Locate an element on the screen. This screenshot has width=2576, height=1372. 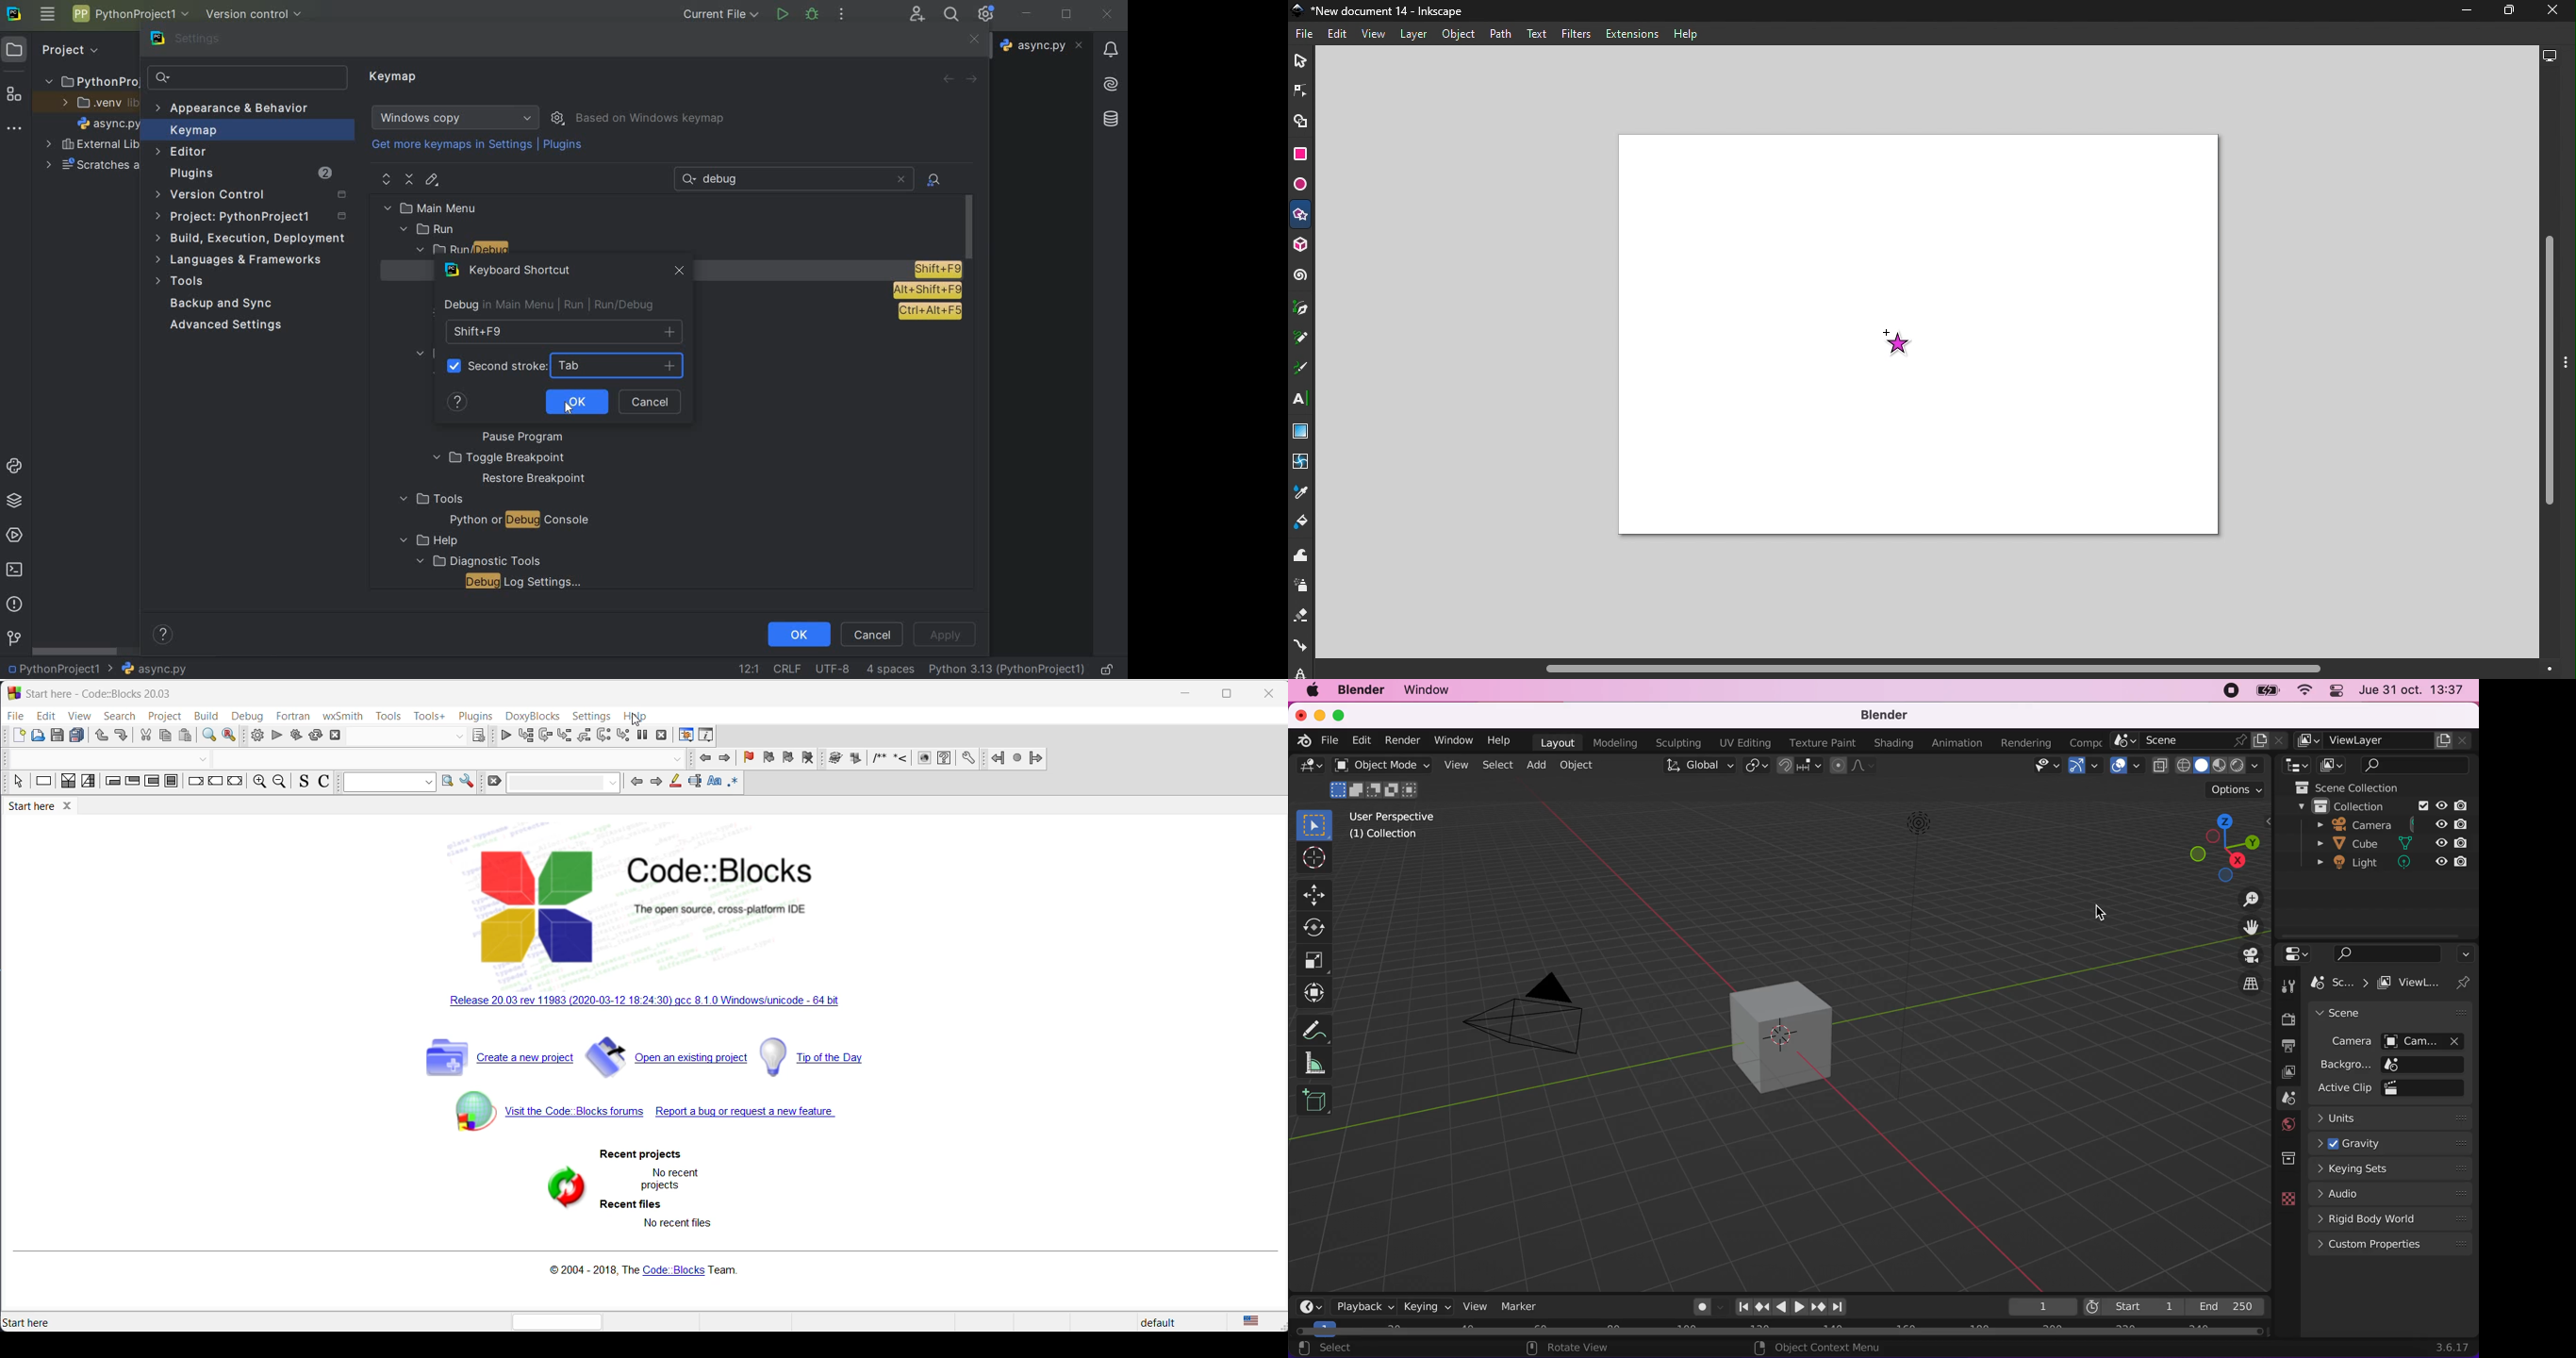
audio is located at coordinates (2390, 1193).